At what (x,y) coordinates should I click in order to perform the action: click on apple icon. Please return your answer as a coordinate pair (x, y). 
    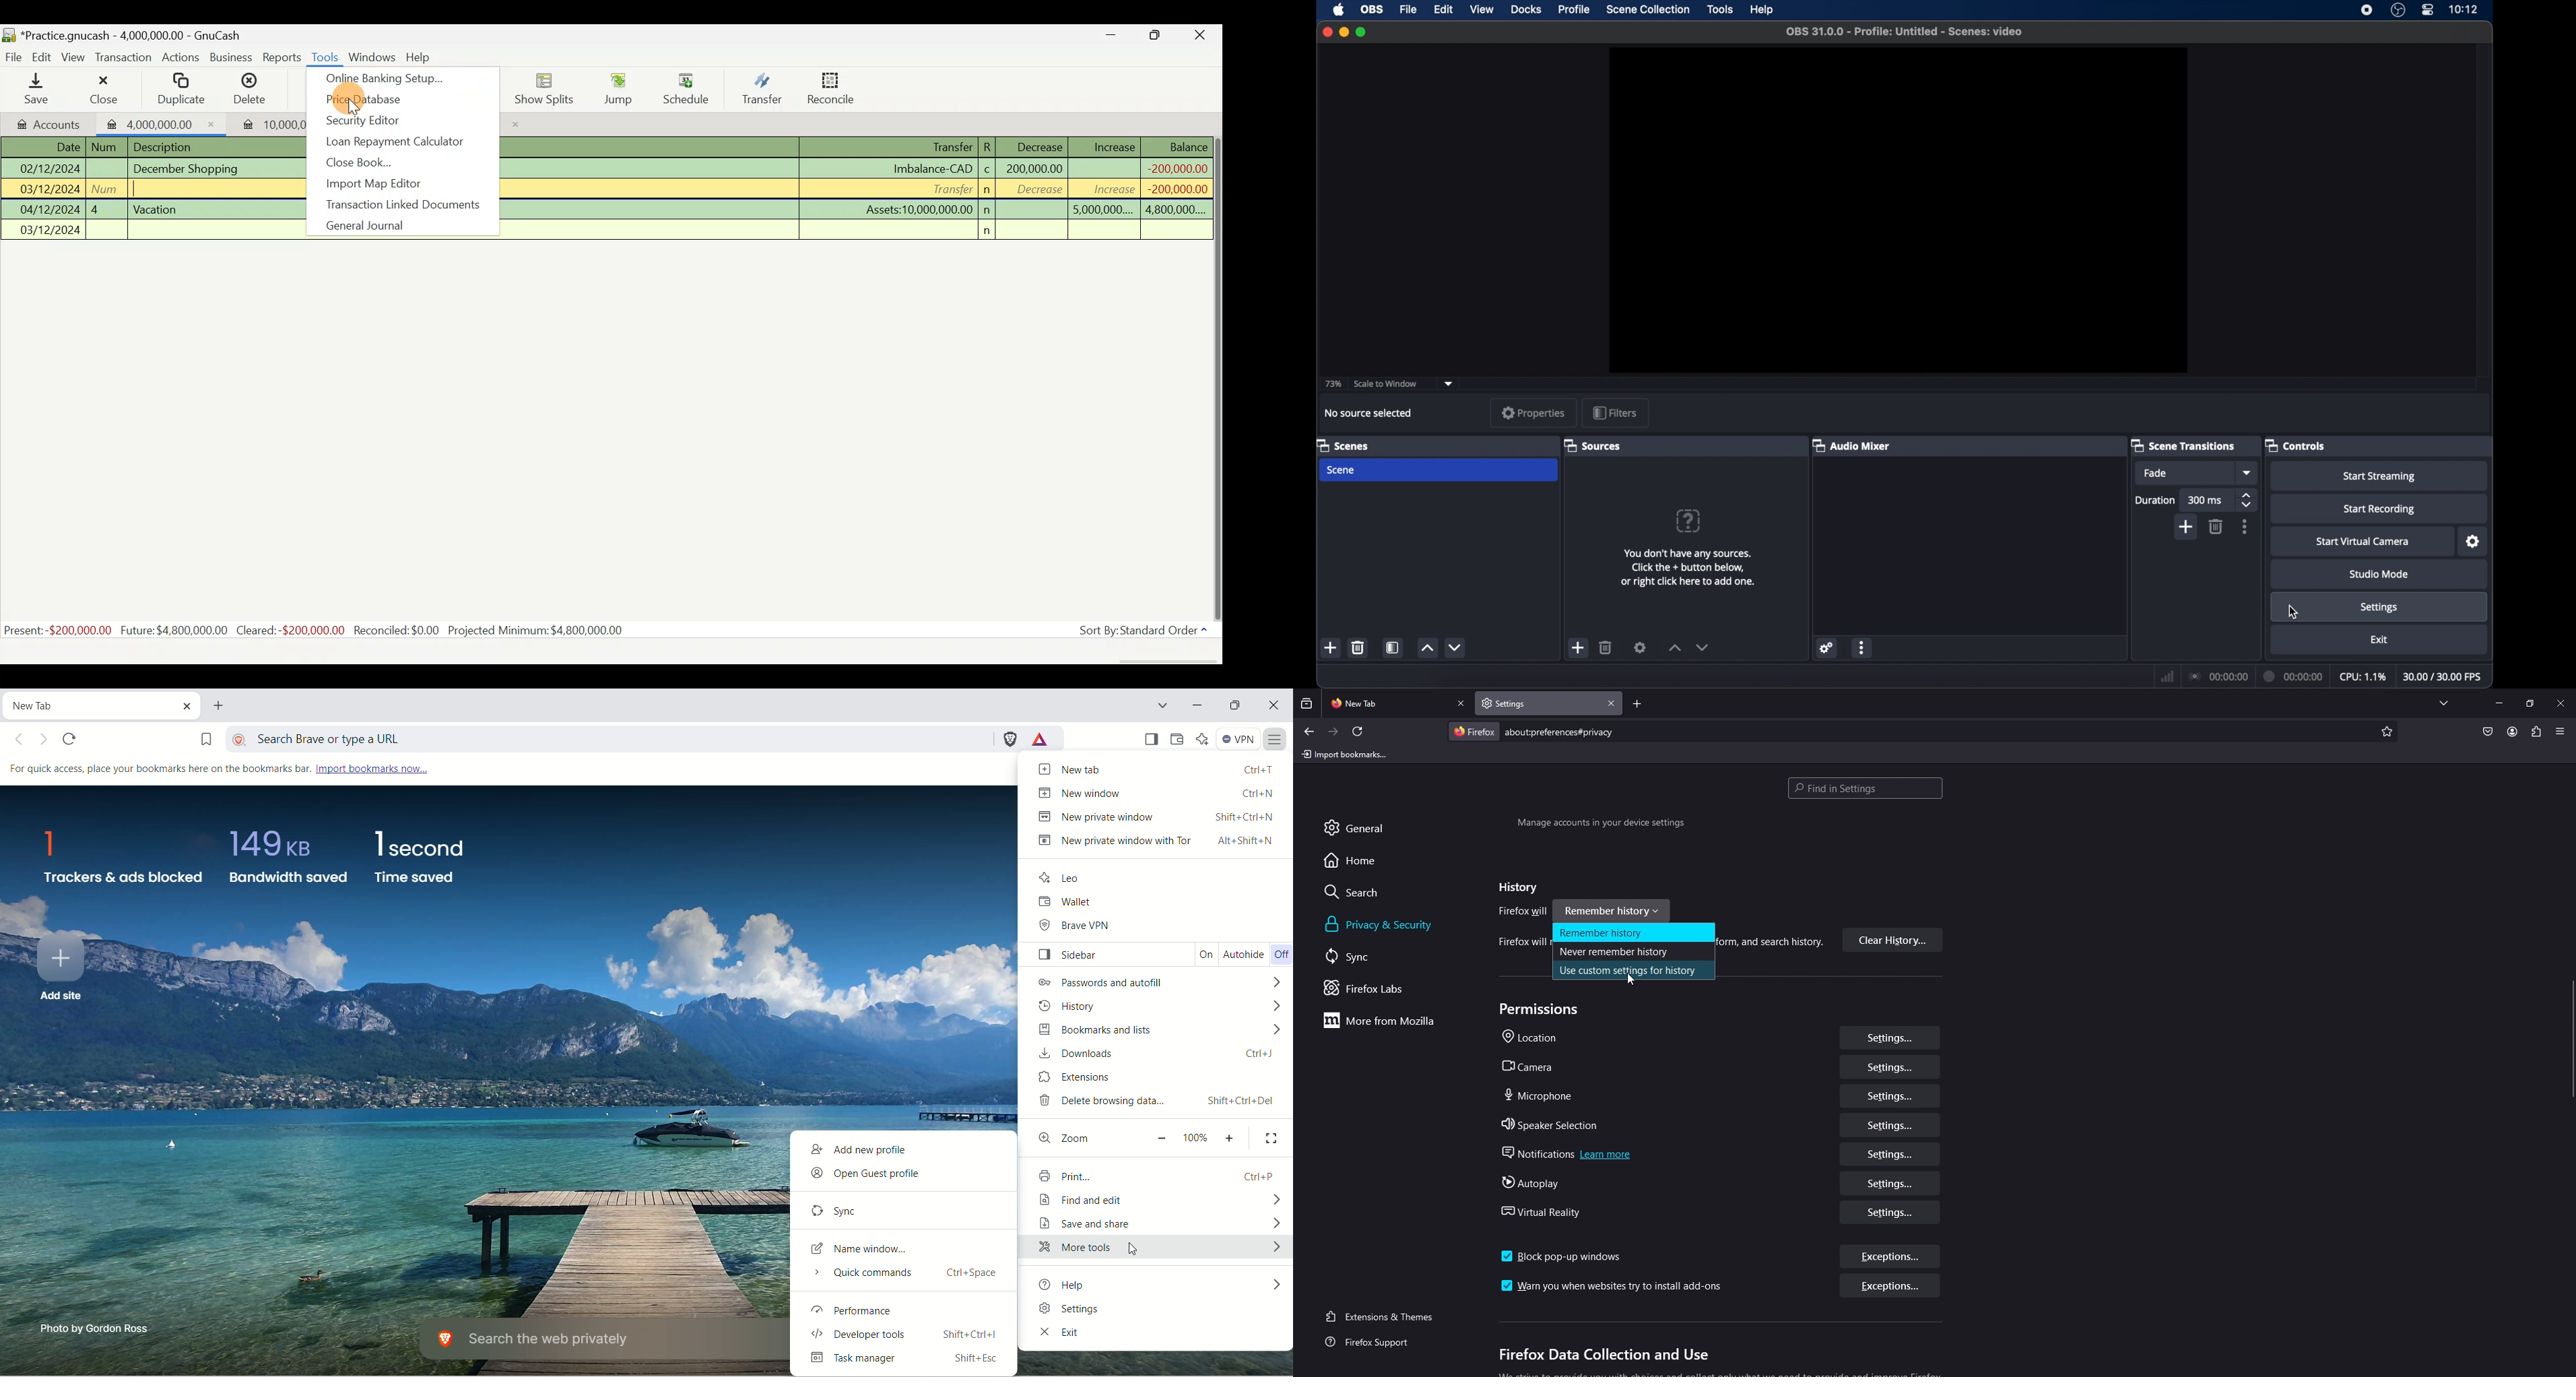
    Looking at the image, I should click on (1339, 10).